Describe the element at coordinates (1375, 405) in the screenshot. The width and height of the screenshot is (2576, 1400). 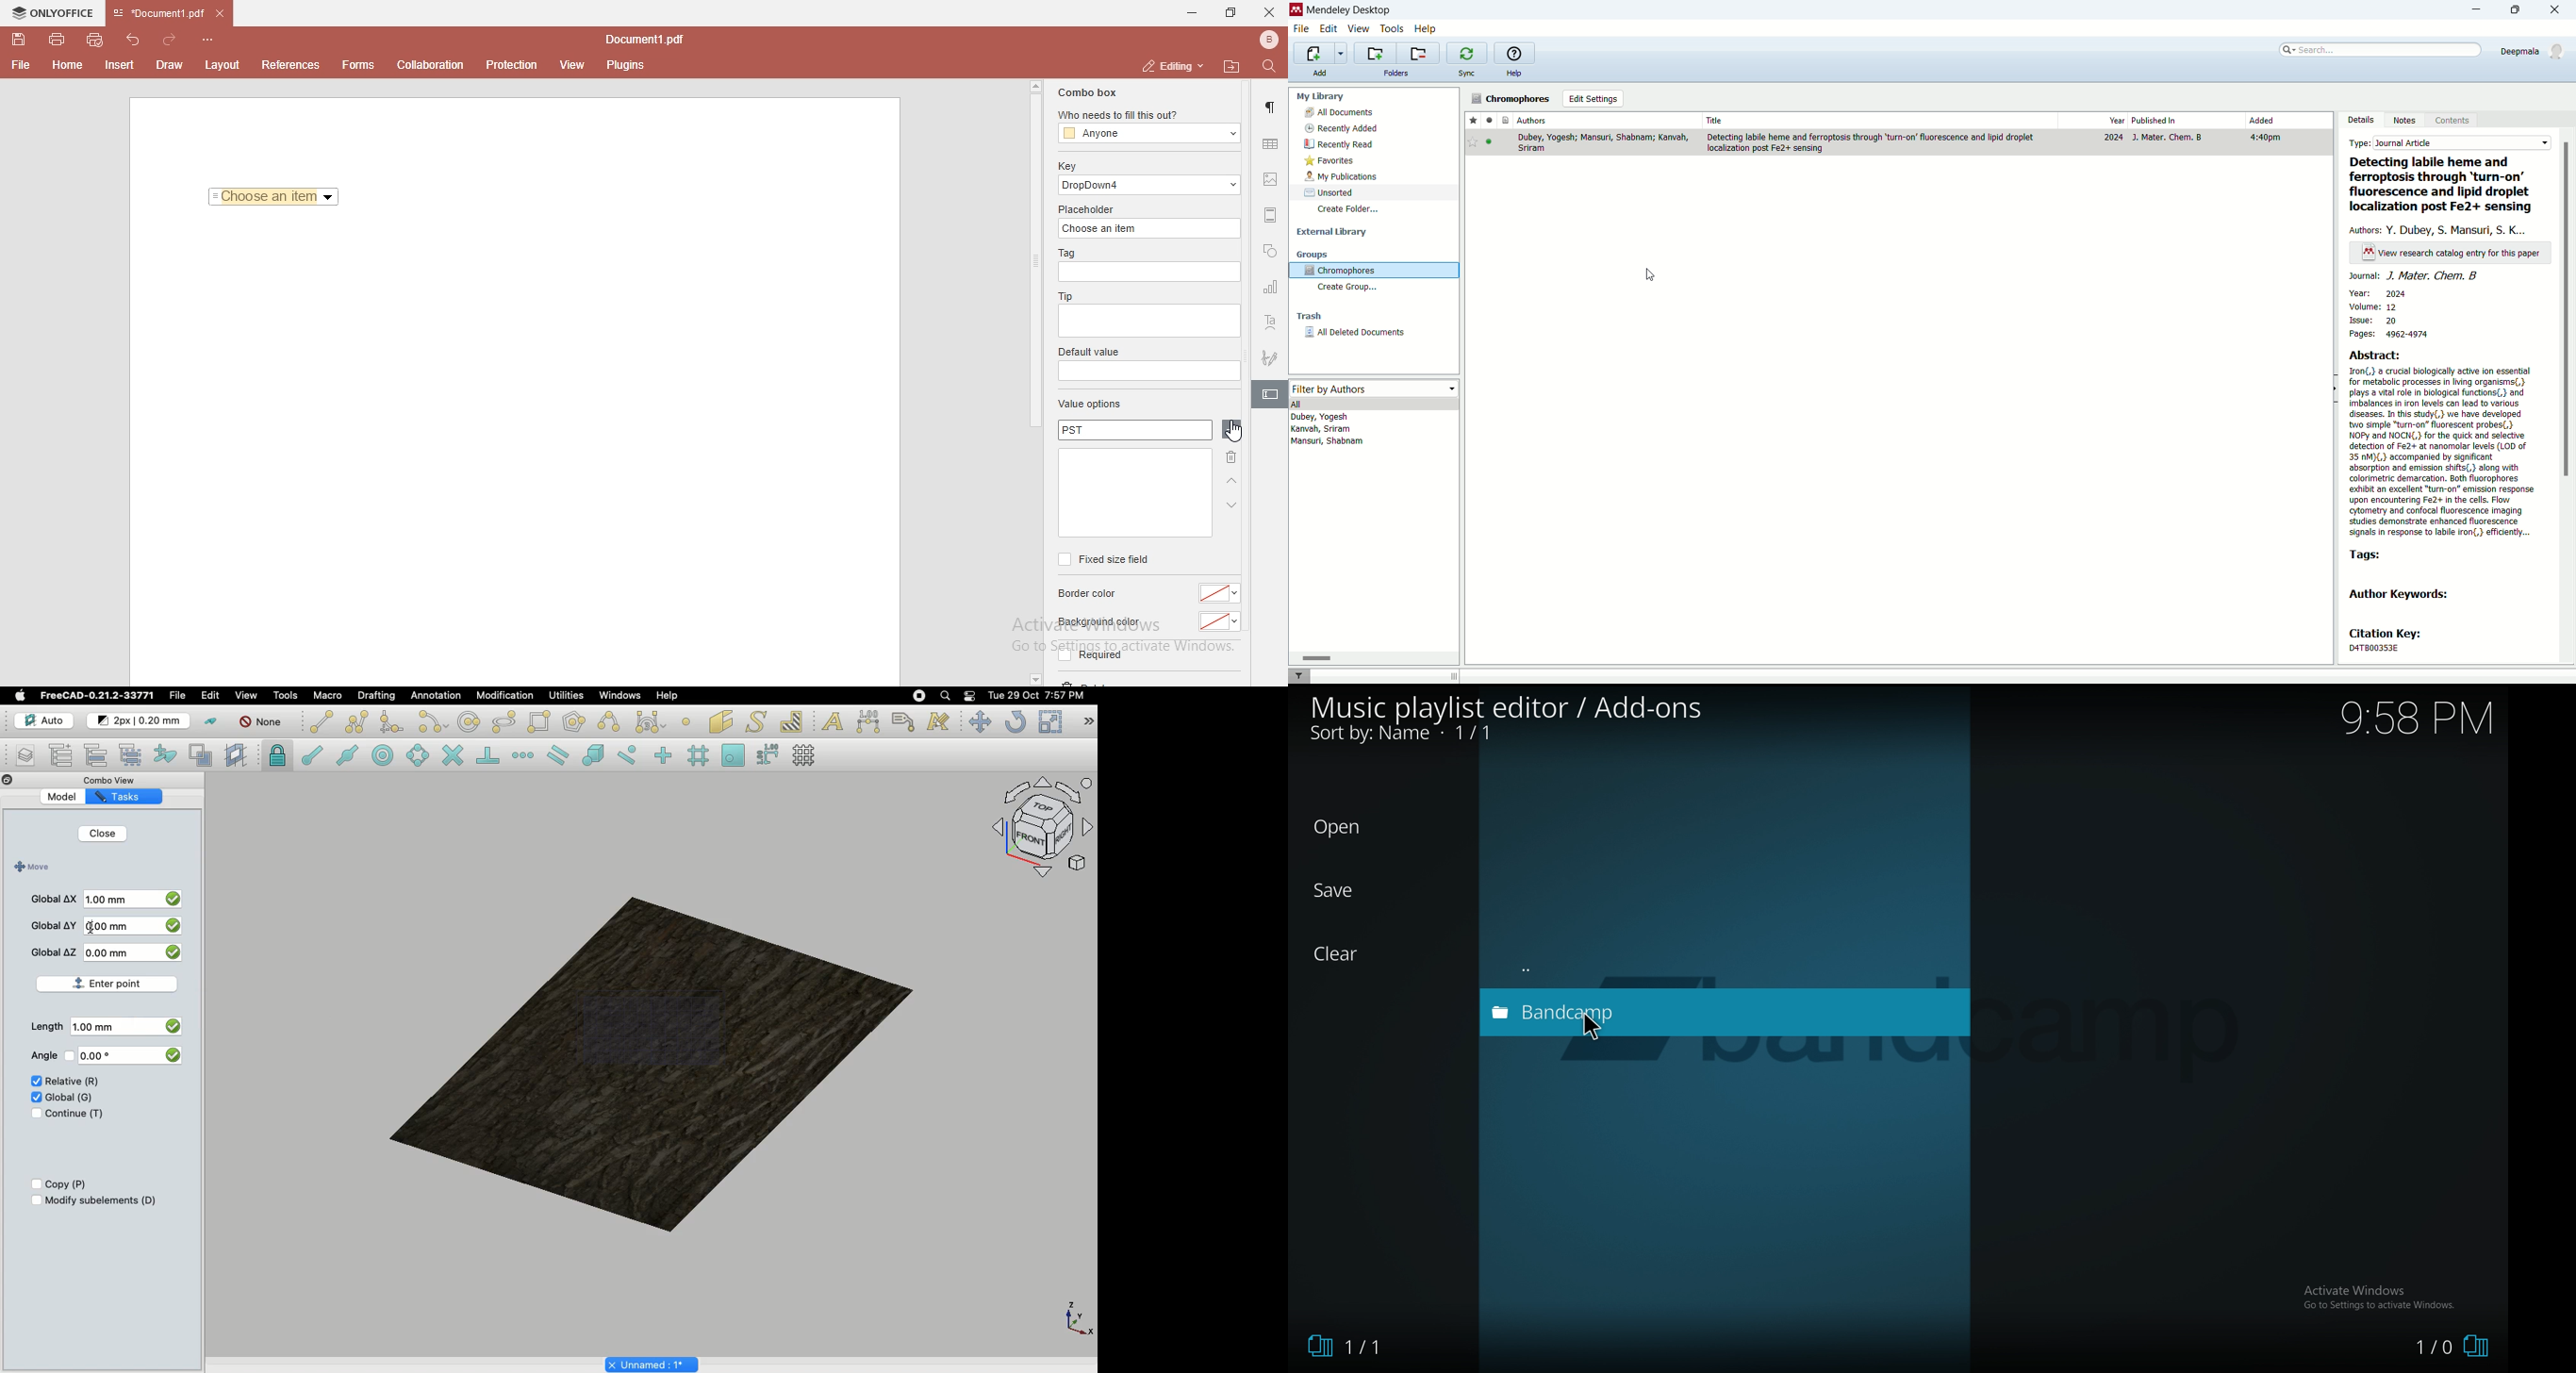
I see `all` at that location.